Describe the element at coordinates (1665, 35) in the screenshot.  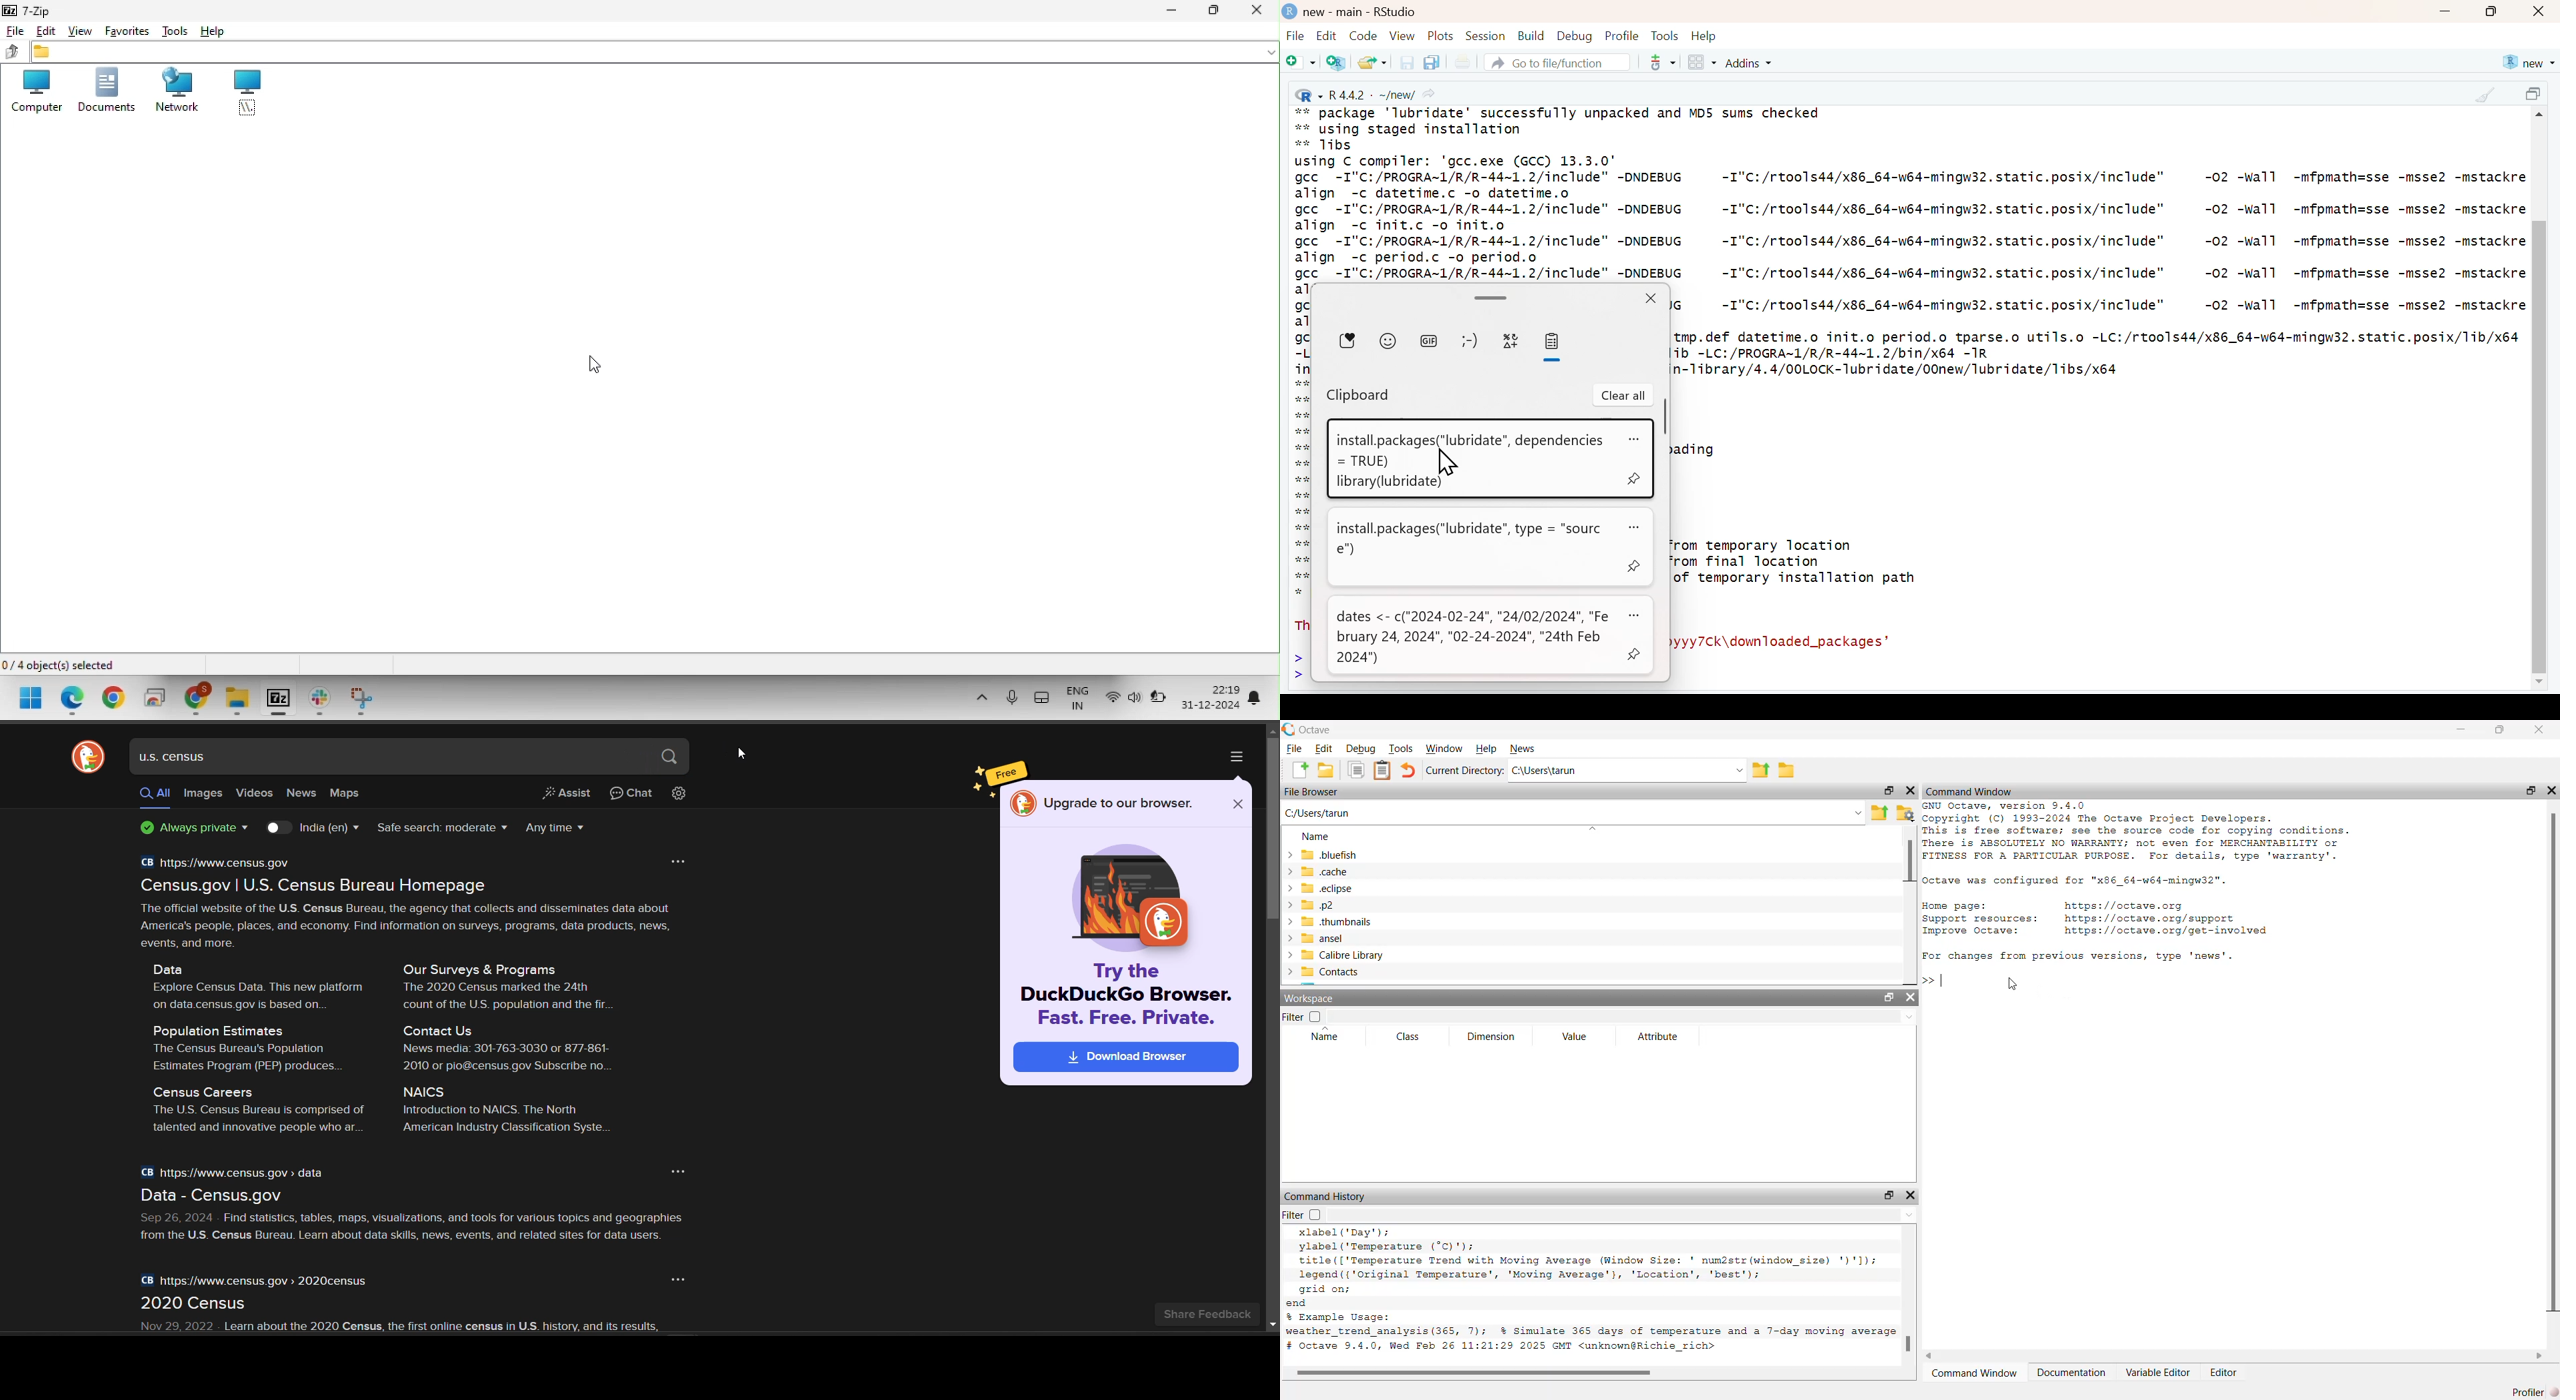
I see `Tools` at that location.